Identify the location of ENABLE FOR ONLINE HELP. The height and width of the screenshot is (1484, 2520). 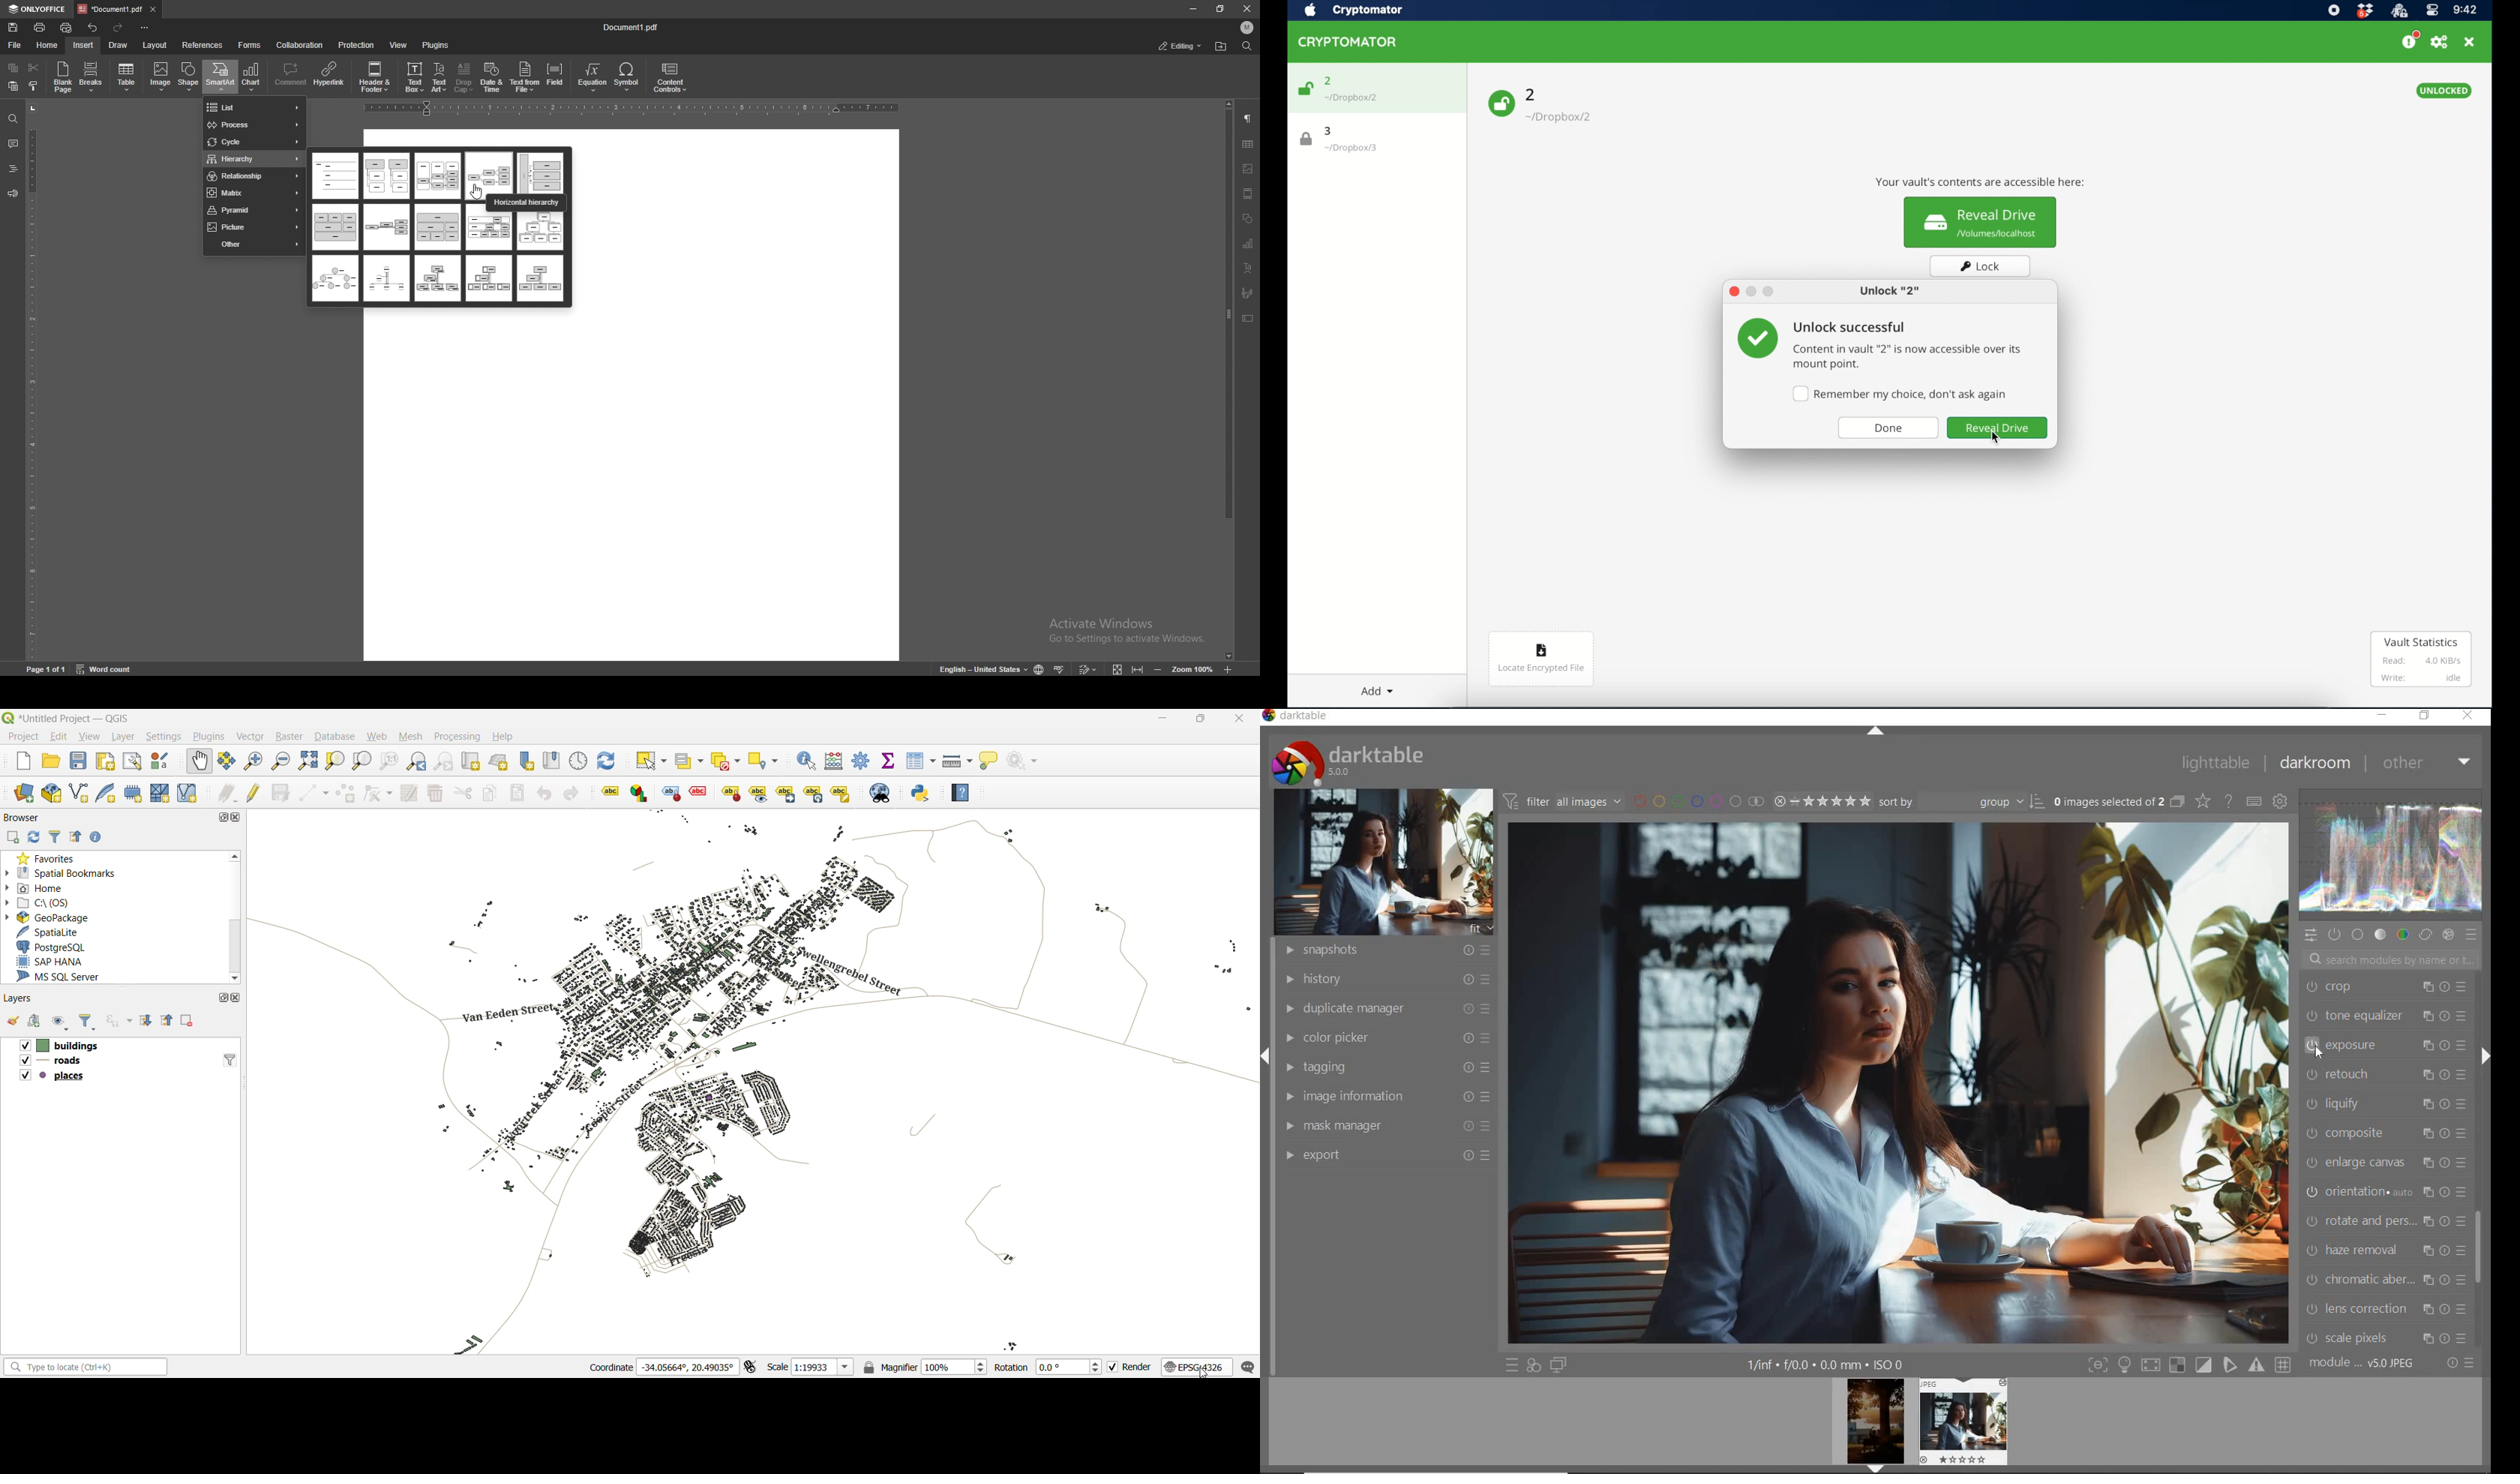
(2229, 801).